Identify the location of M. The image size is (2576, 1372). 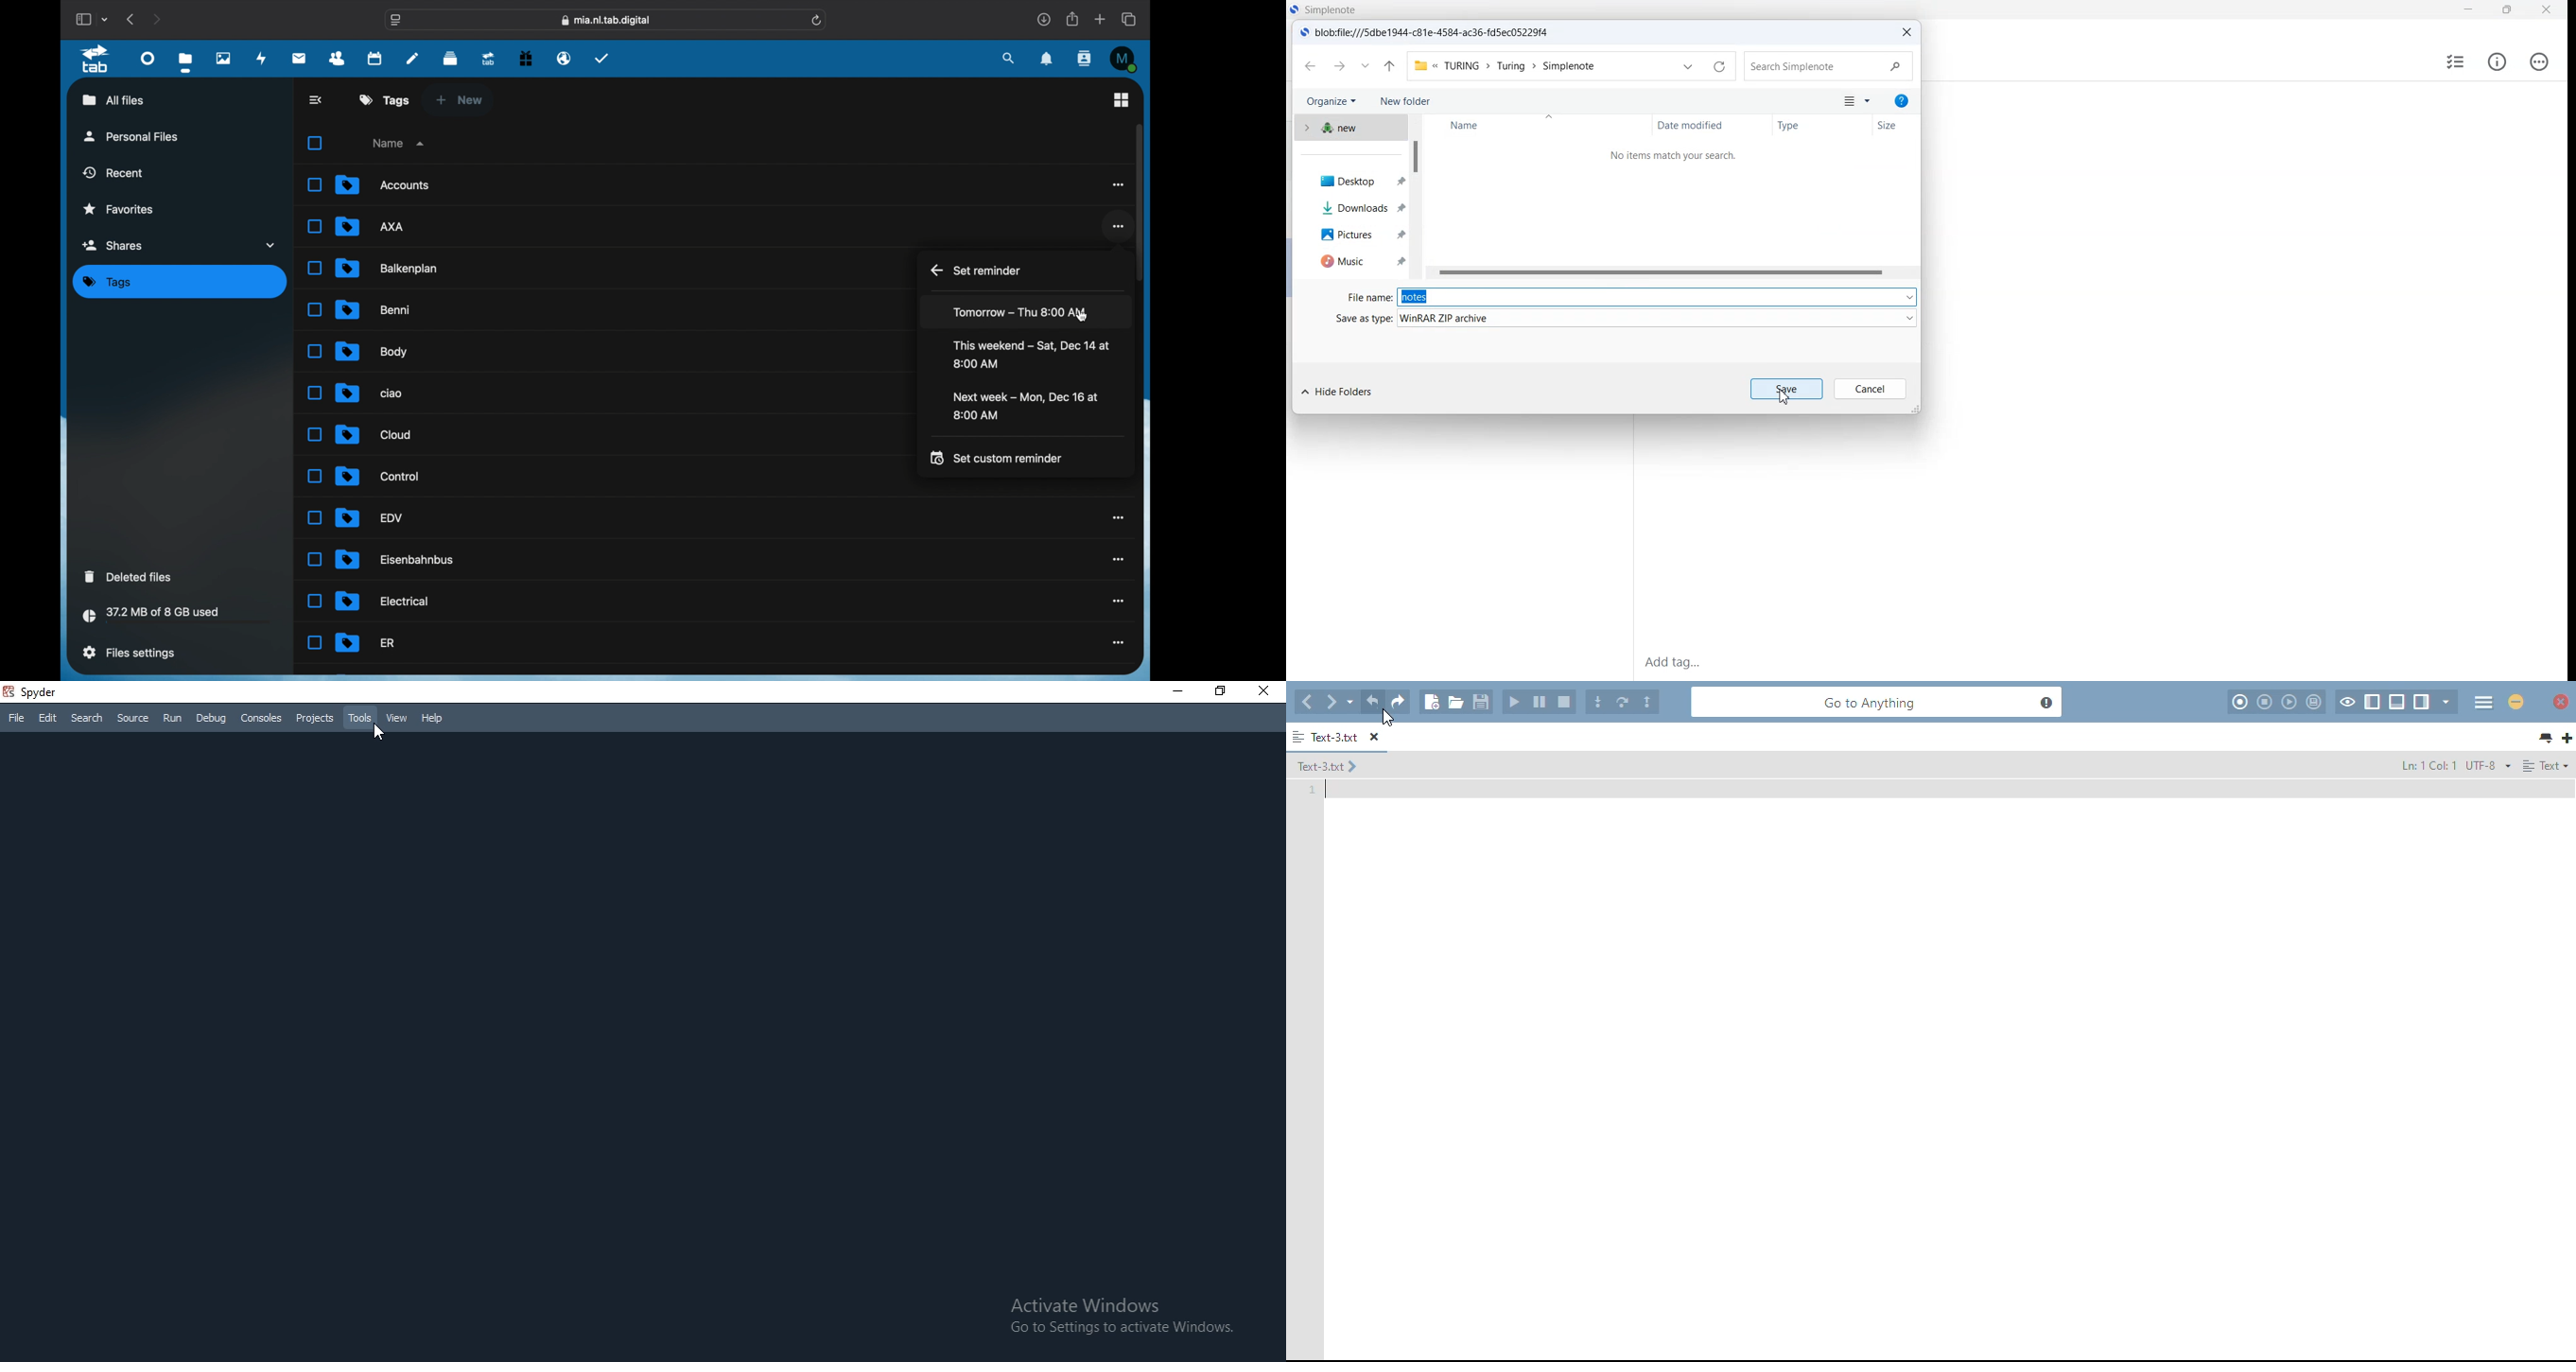
(1125, 59).